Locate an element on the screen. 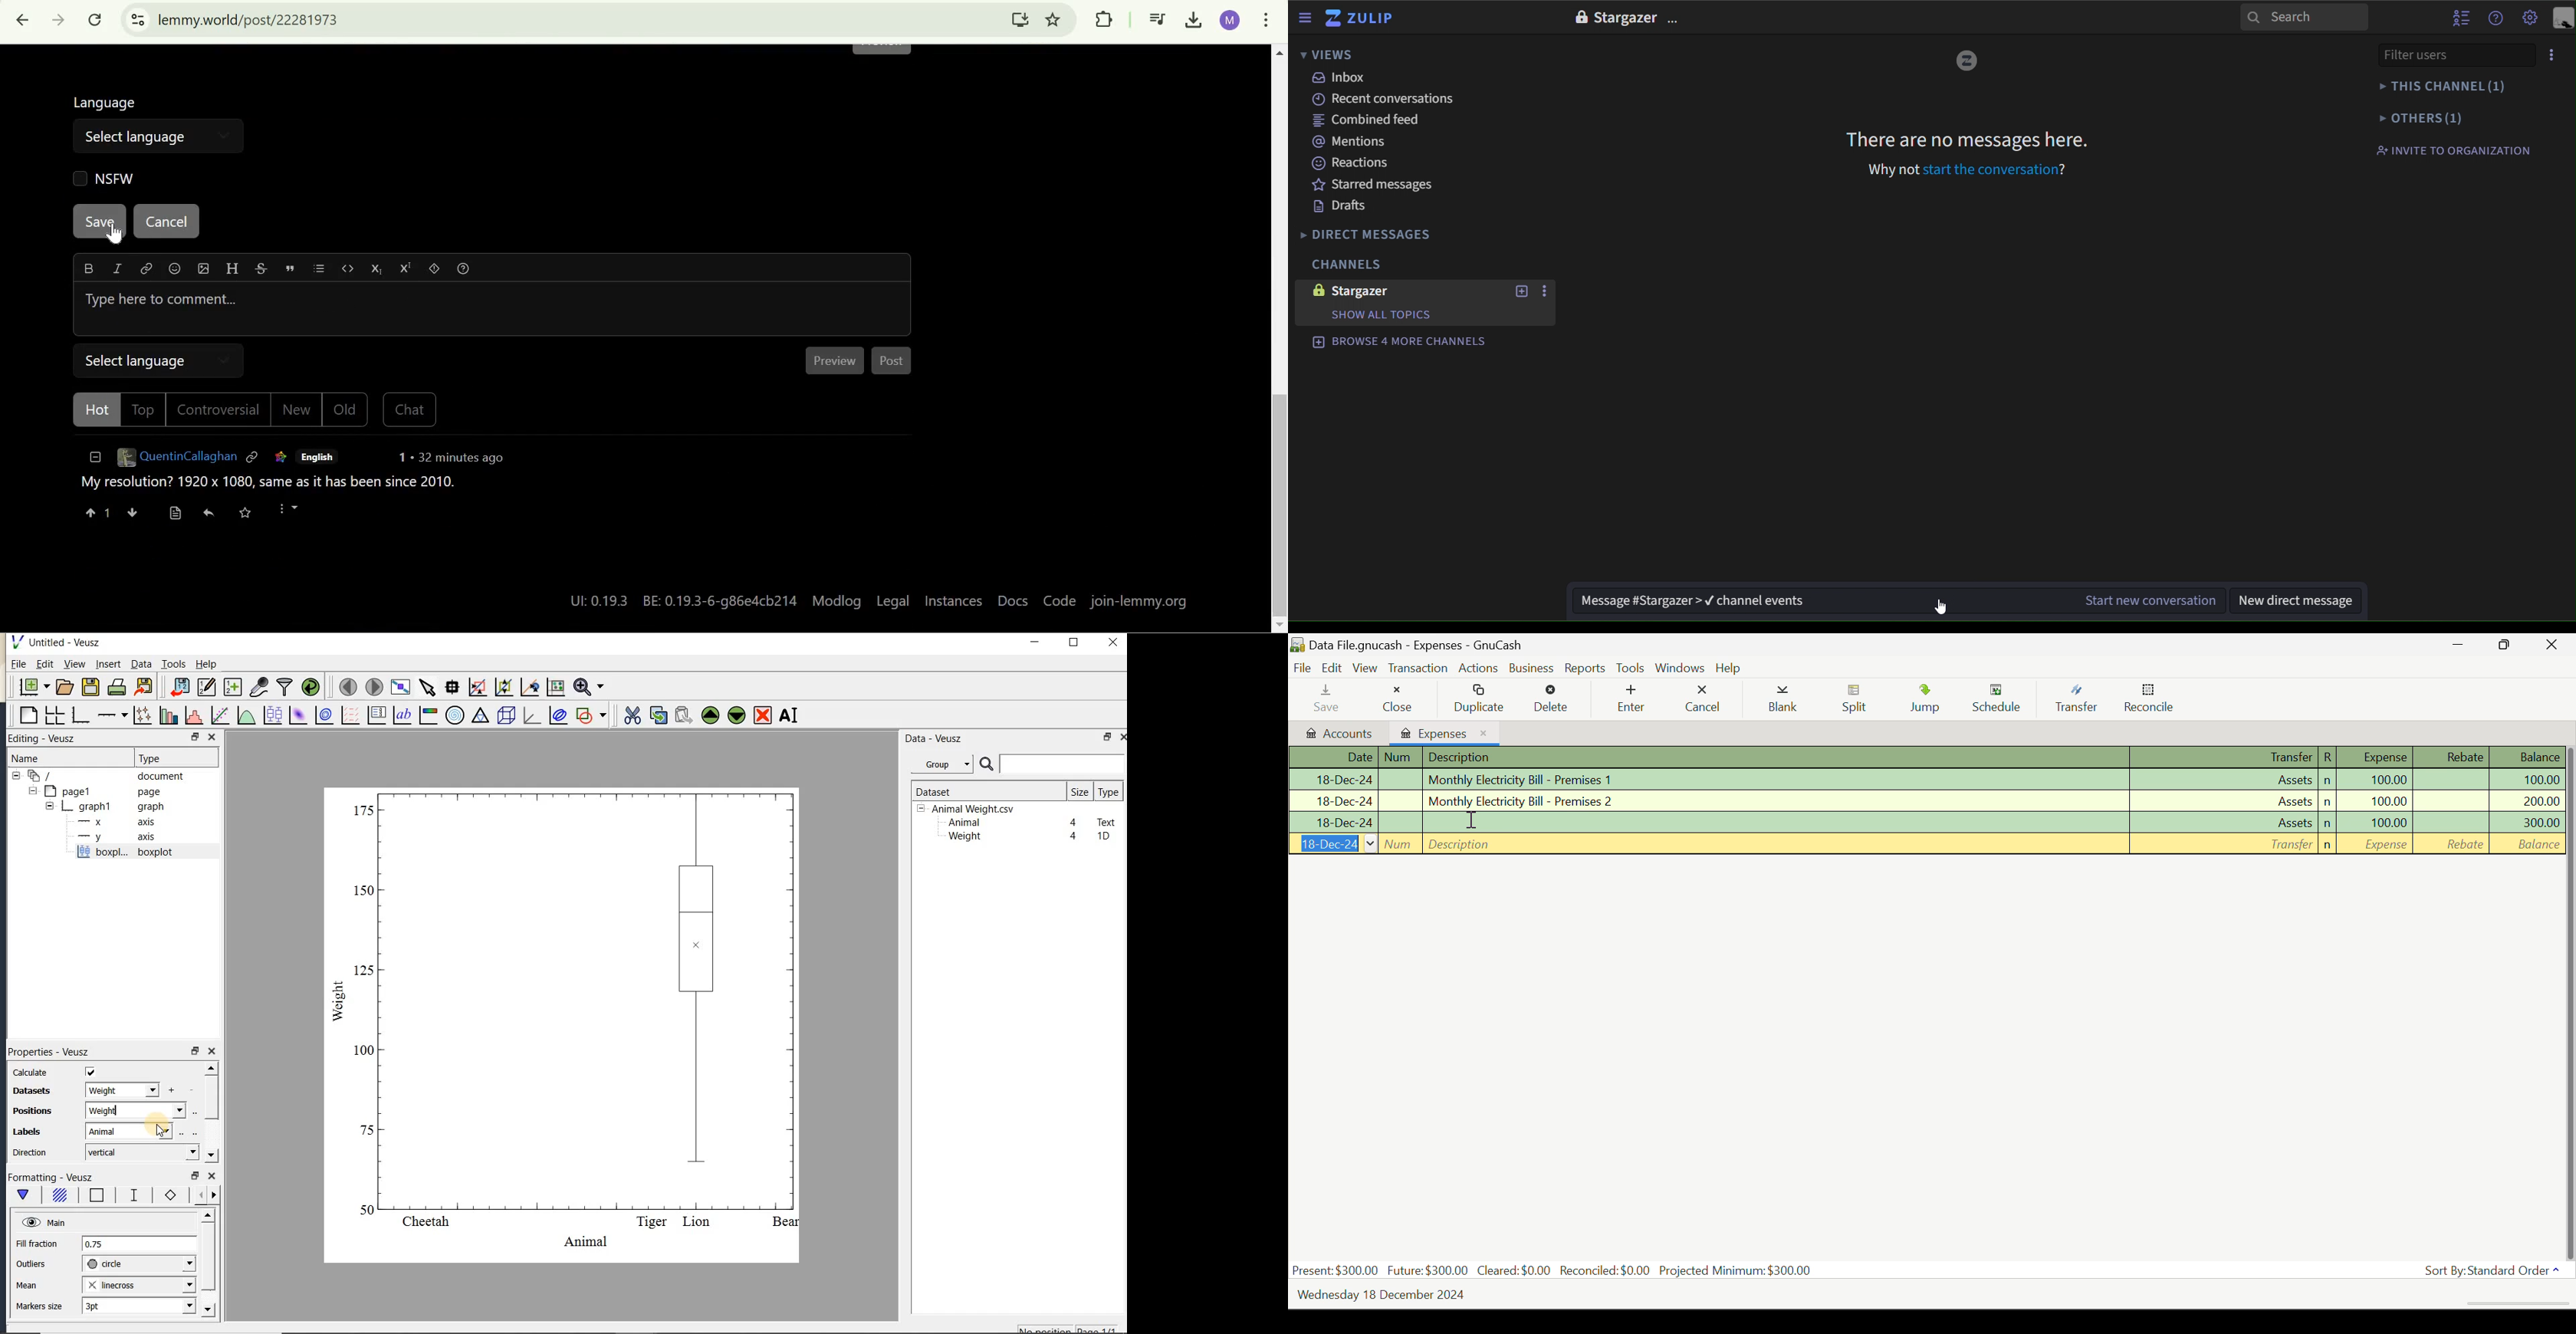 This screenshot has height=1344, width=2576. Labels is located at coordinates (29, 1132).